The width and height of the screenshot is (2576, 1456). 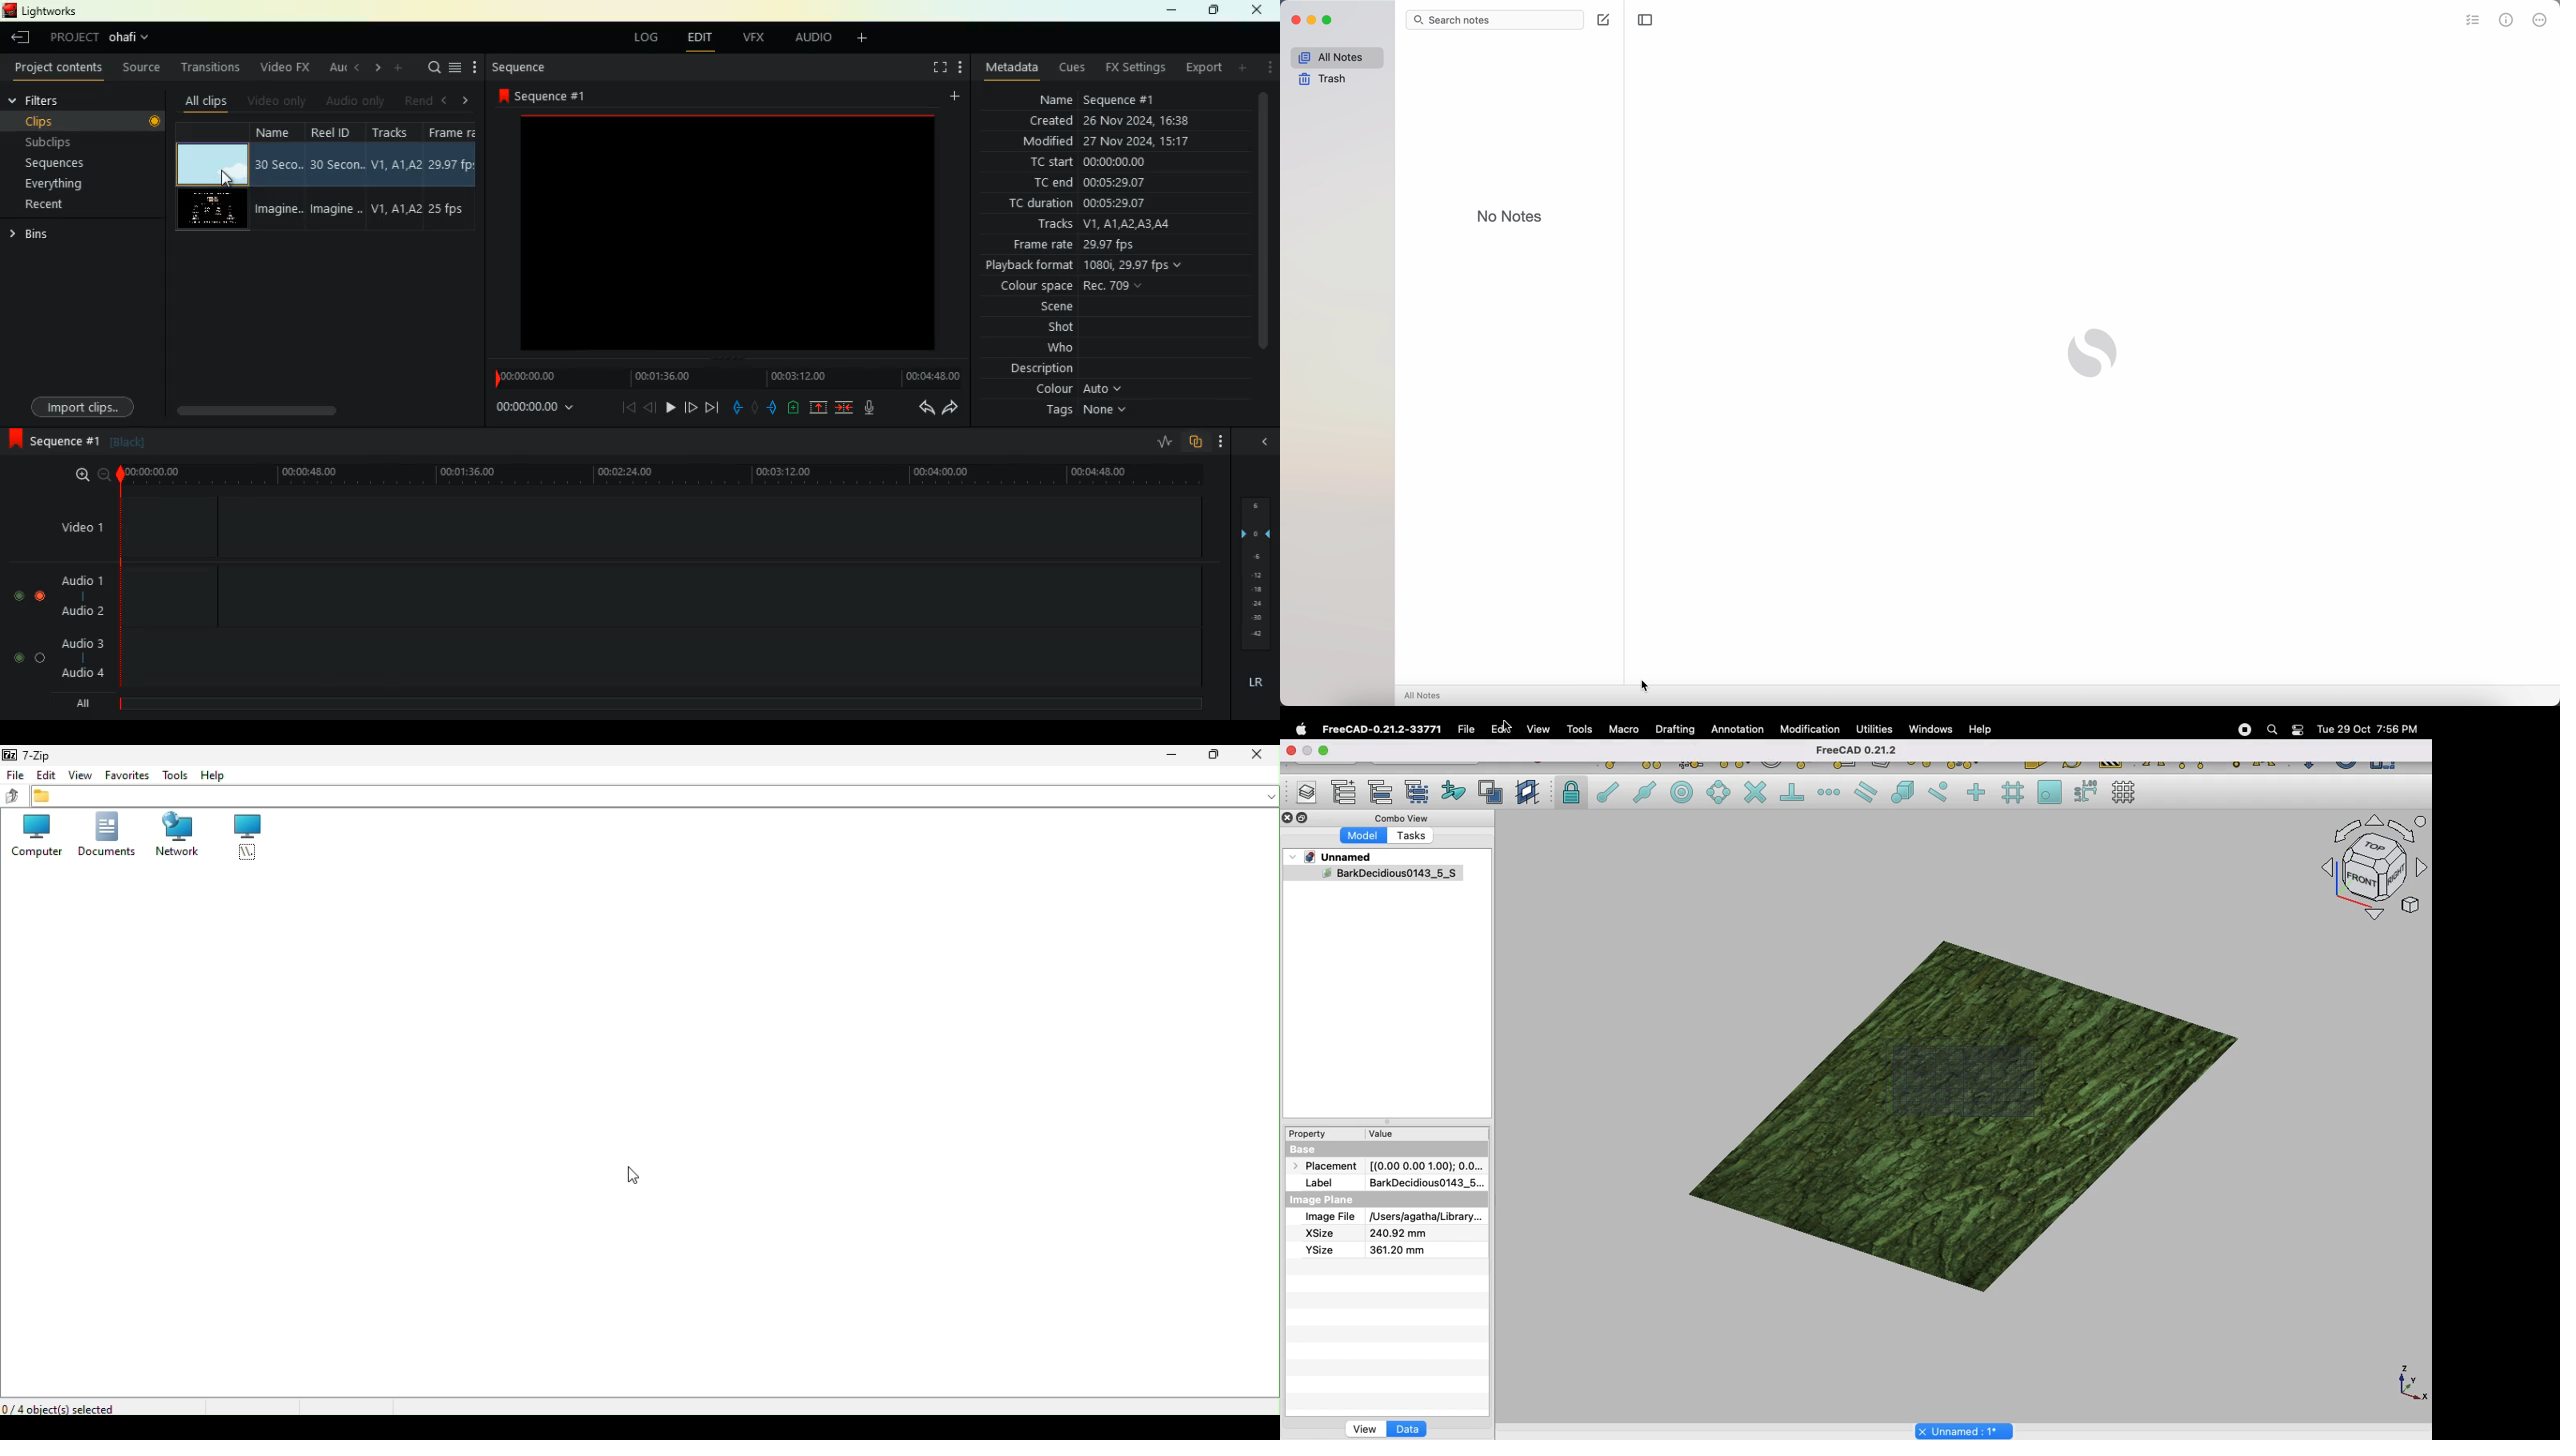 What do you see at coordinates (1307, 750) in the screenshot?
I see `minimise` at bounding box center [1307, 750].